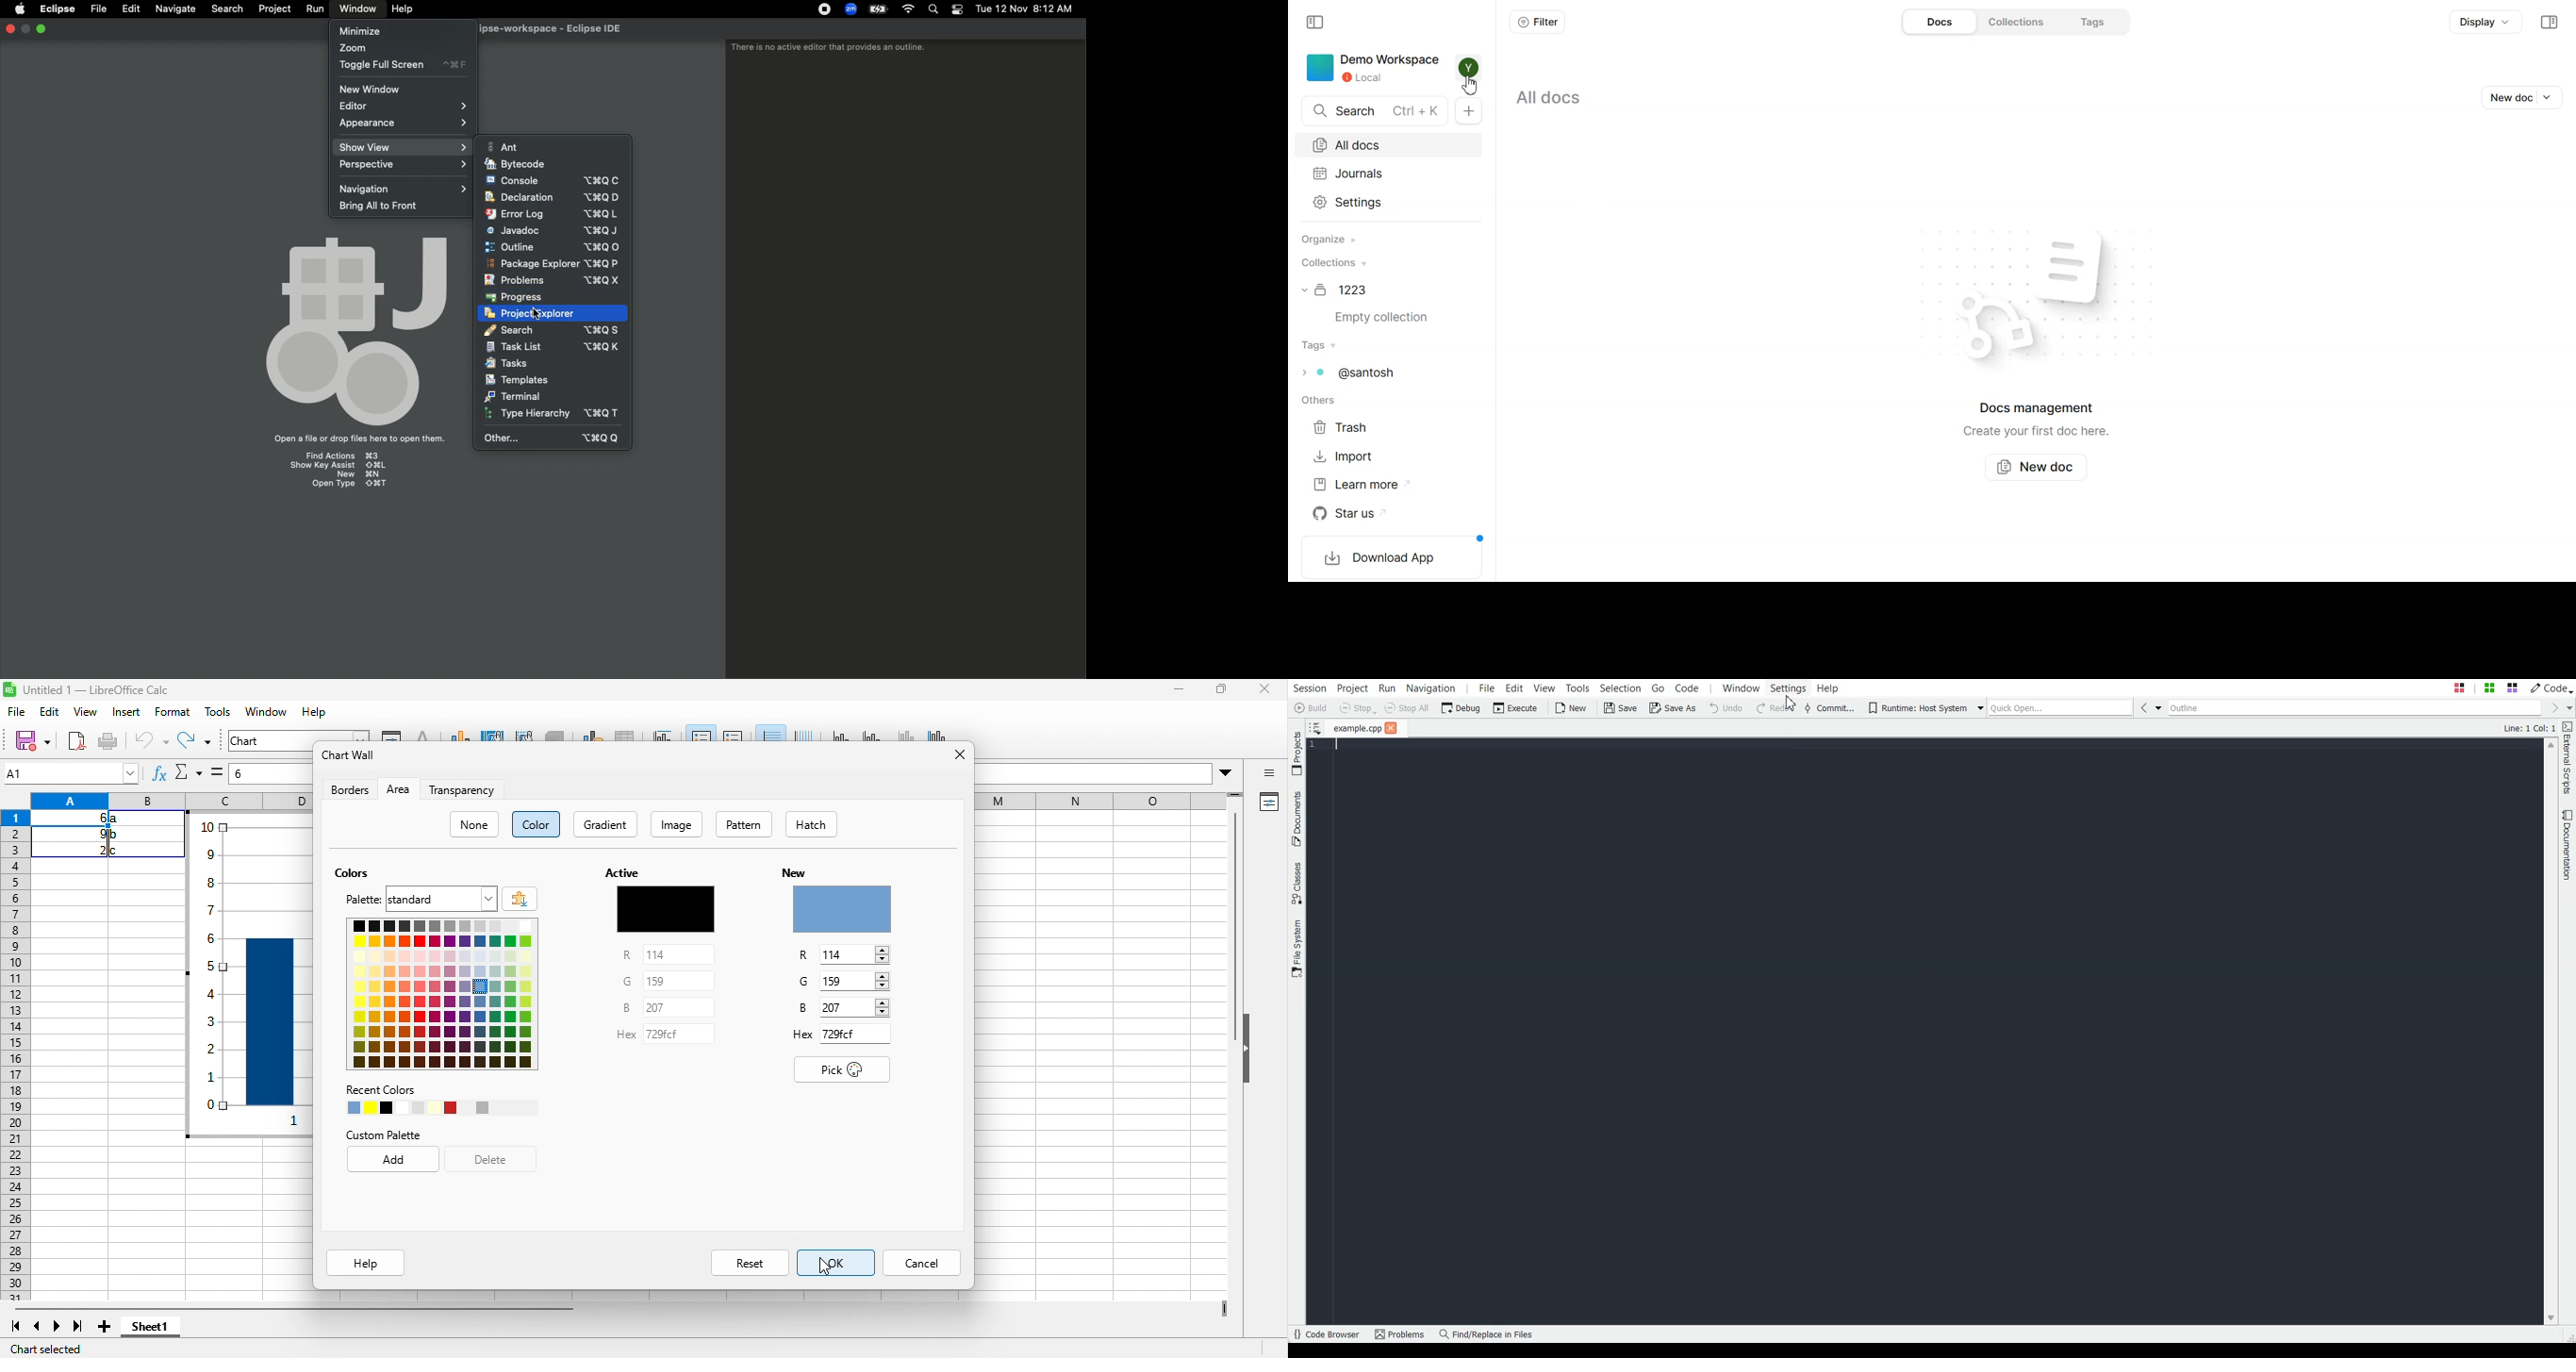 Image resolution: width=2576 pixels, height=1372 pixels. What do you see at coordinates (493, 1162) in the screenshot?
I see `delete` at bounding box center [493, 1162].